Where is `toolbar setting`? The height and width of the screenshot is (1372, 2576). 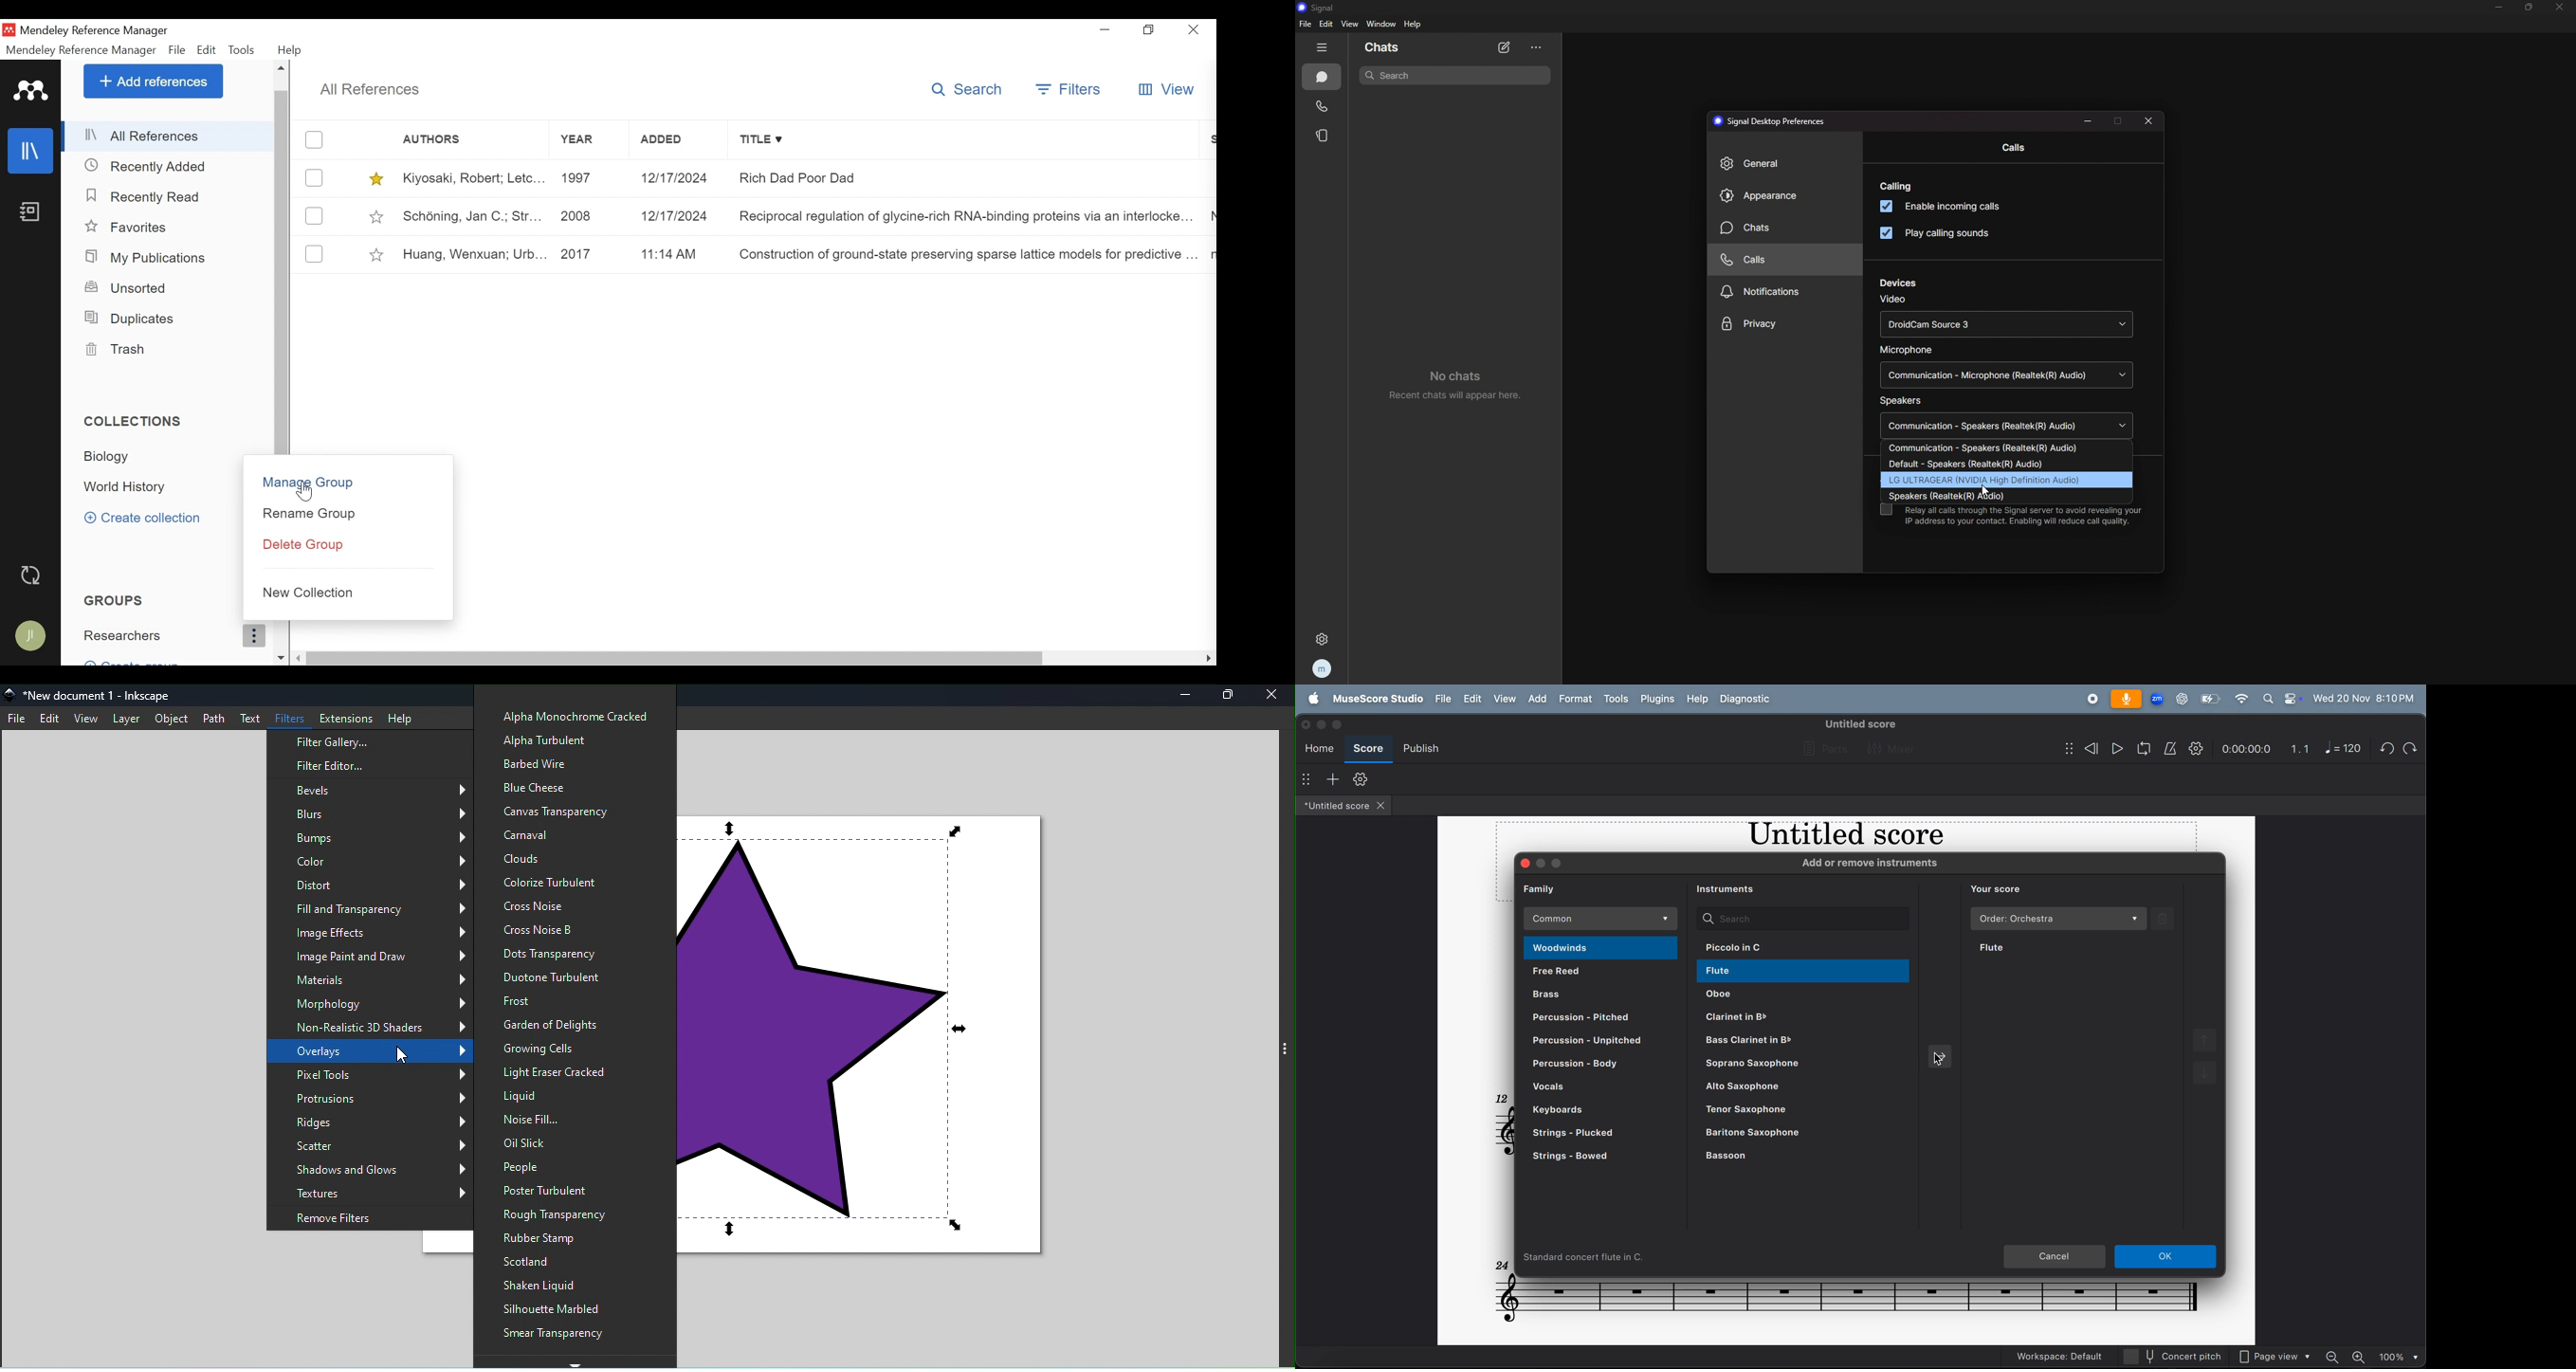 toolbar setting is located at coordinates (1361, 779).